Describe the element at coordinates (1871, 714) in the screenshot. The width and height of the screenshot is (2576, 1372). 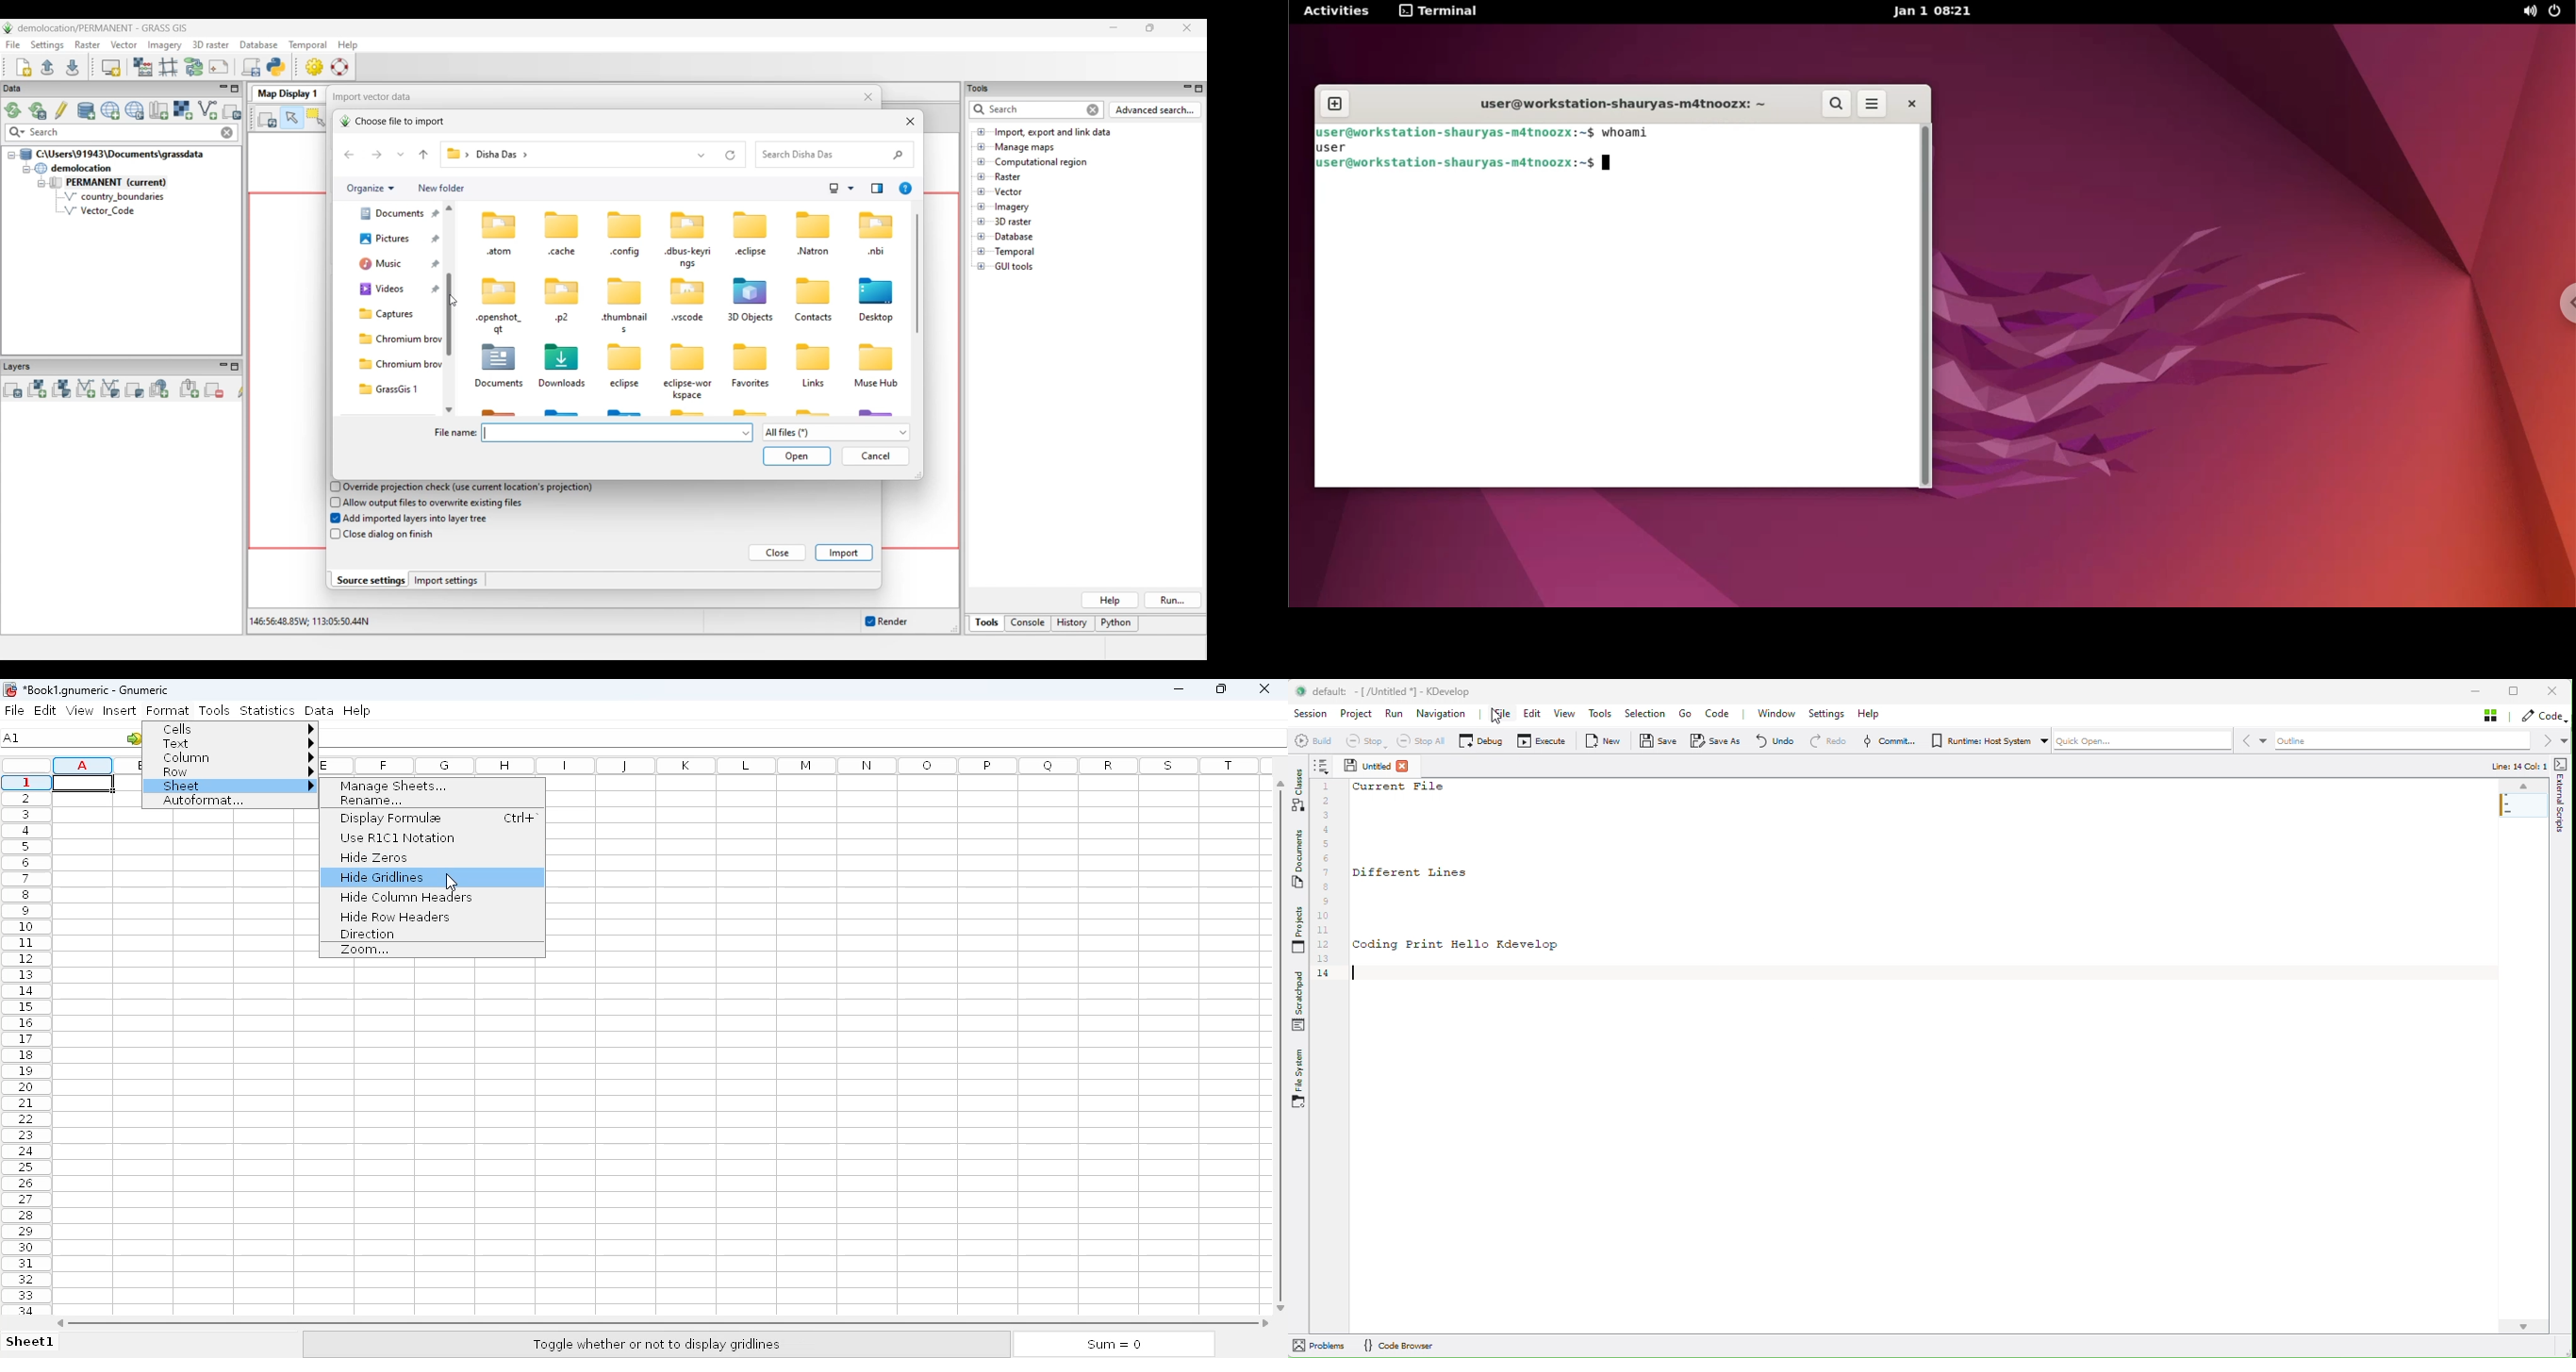
I see `Help` at that location.